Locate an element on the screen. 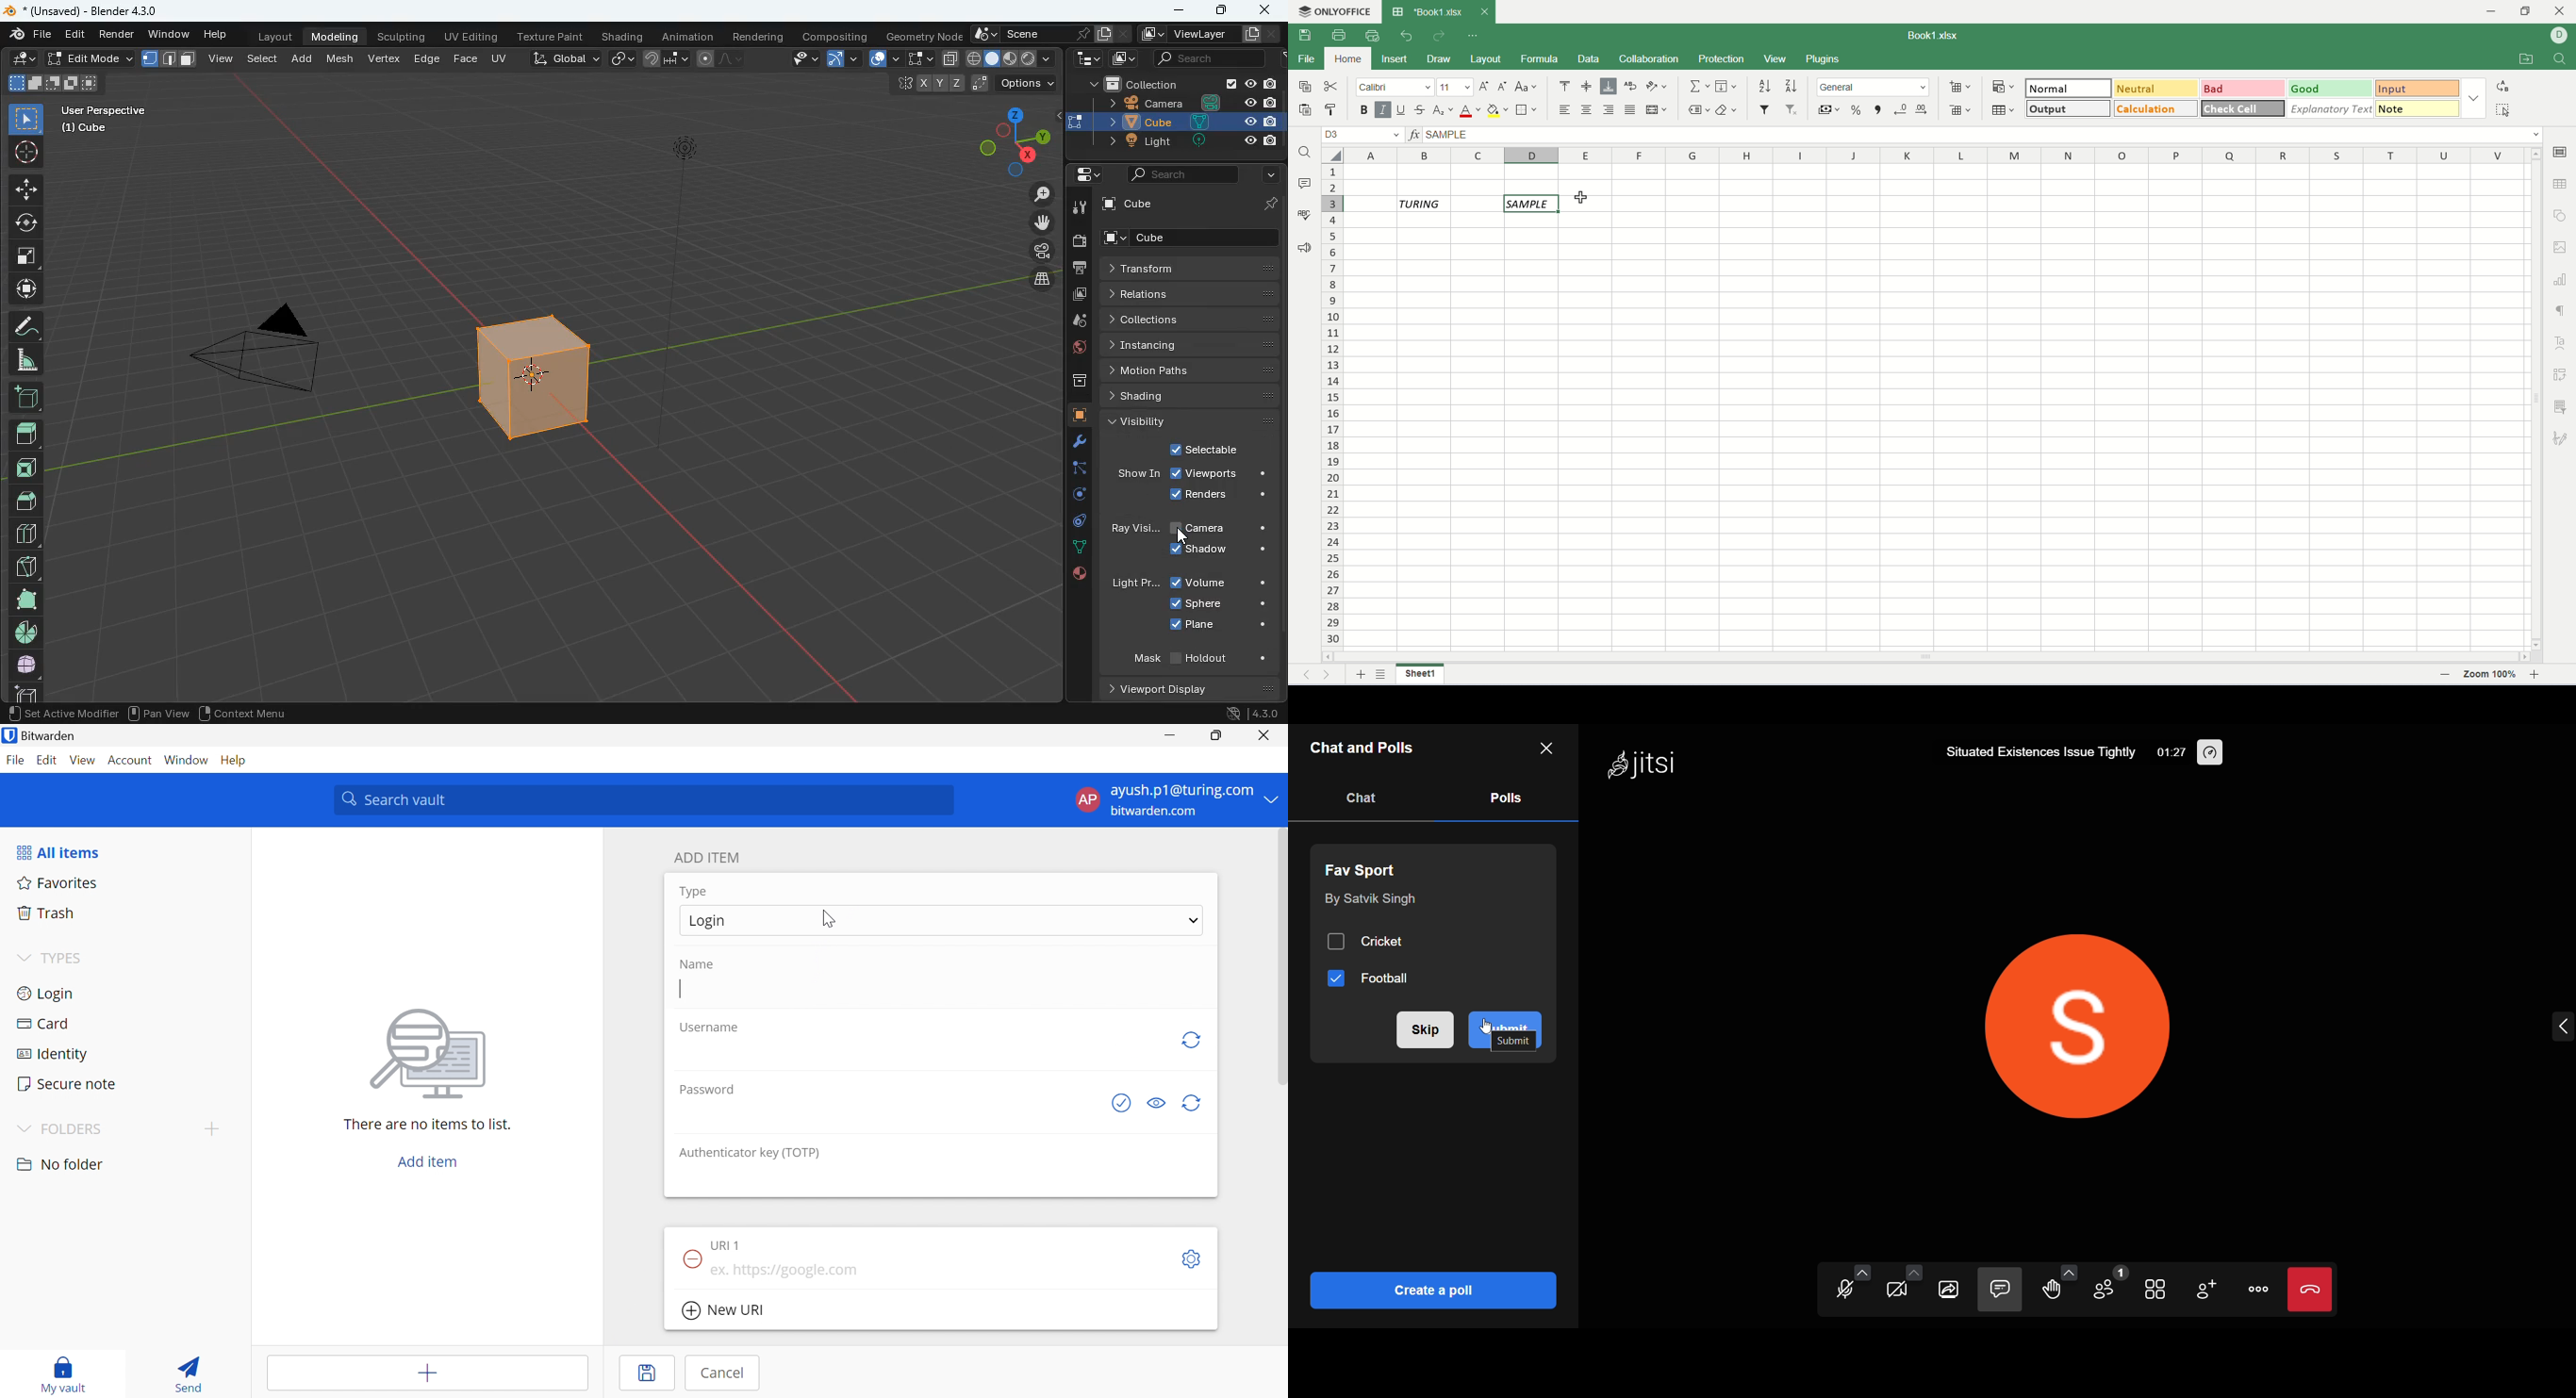  viewport diplay is located at coordinates (1164, 689).